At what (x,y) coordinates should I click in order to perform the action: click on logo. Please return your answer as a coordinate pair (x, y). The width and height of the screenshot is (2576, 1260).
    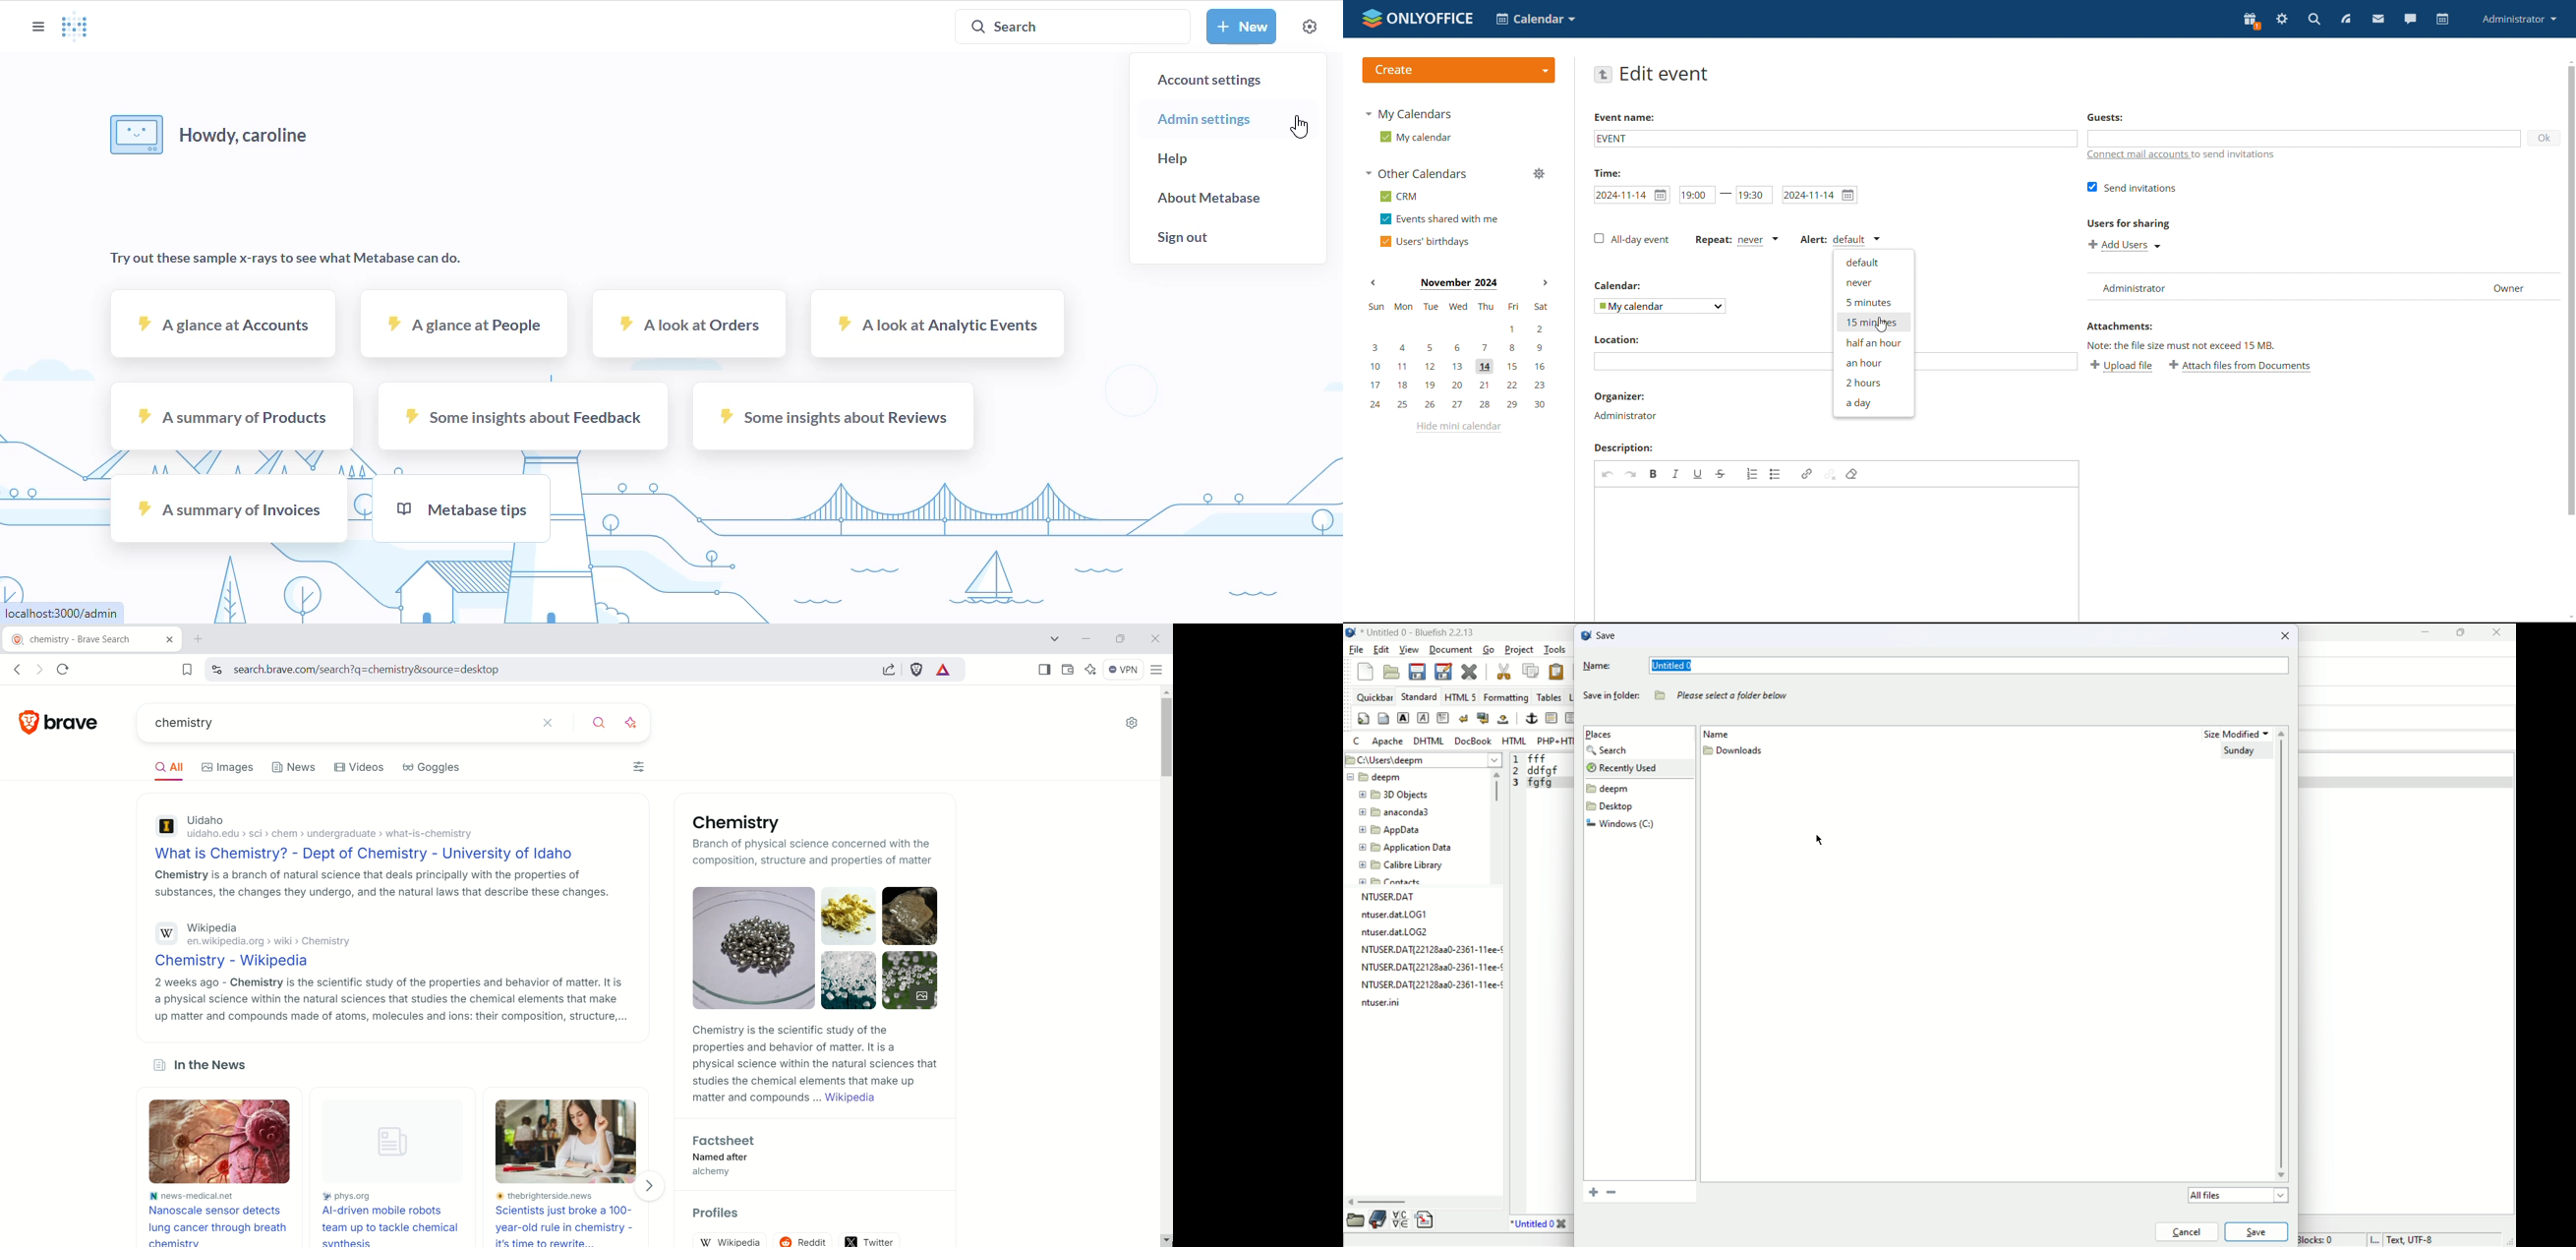
    Looking at the image, I should click on (1416, 18).